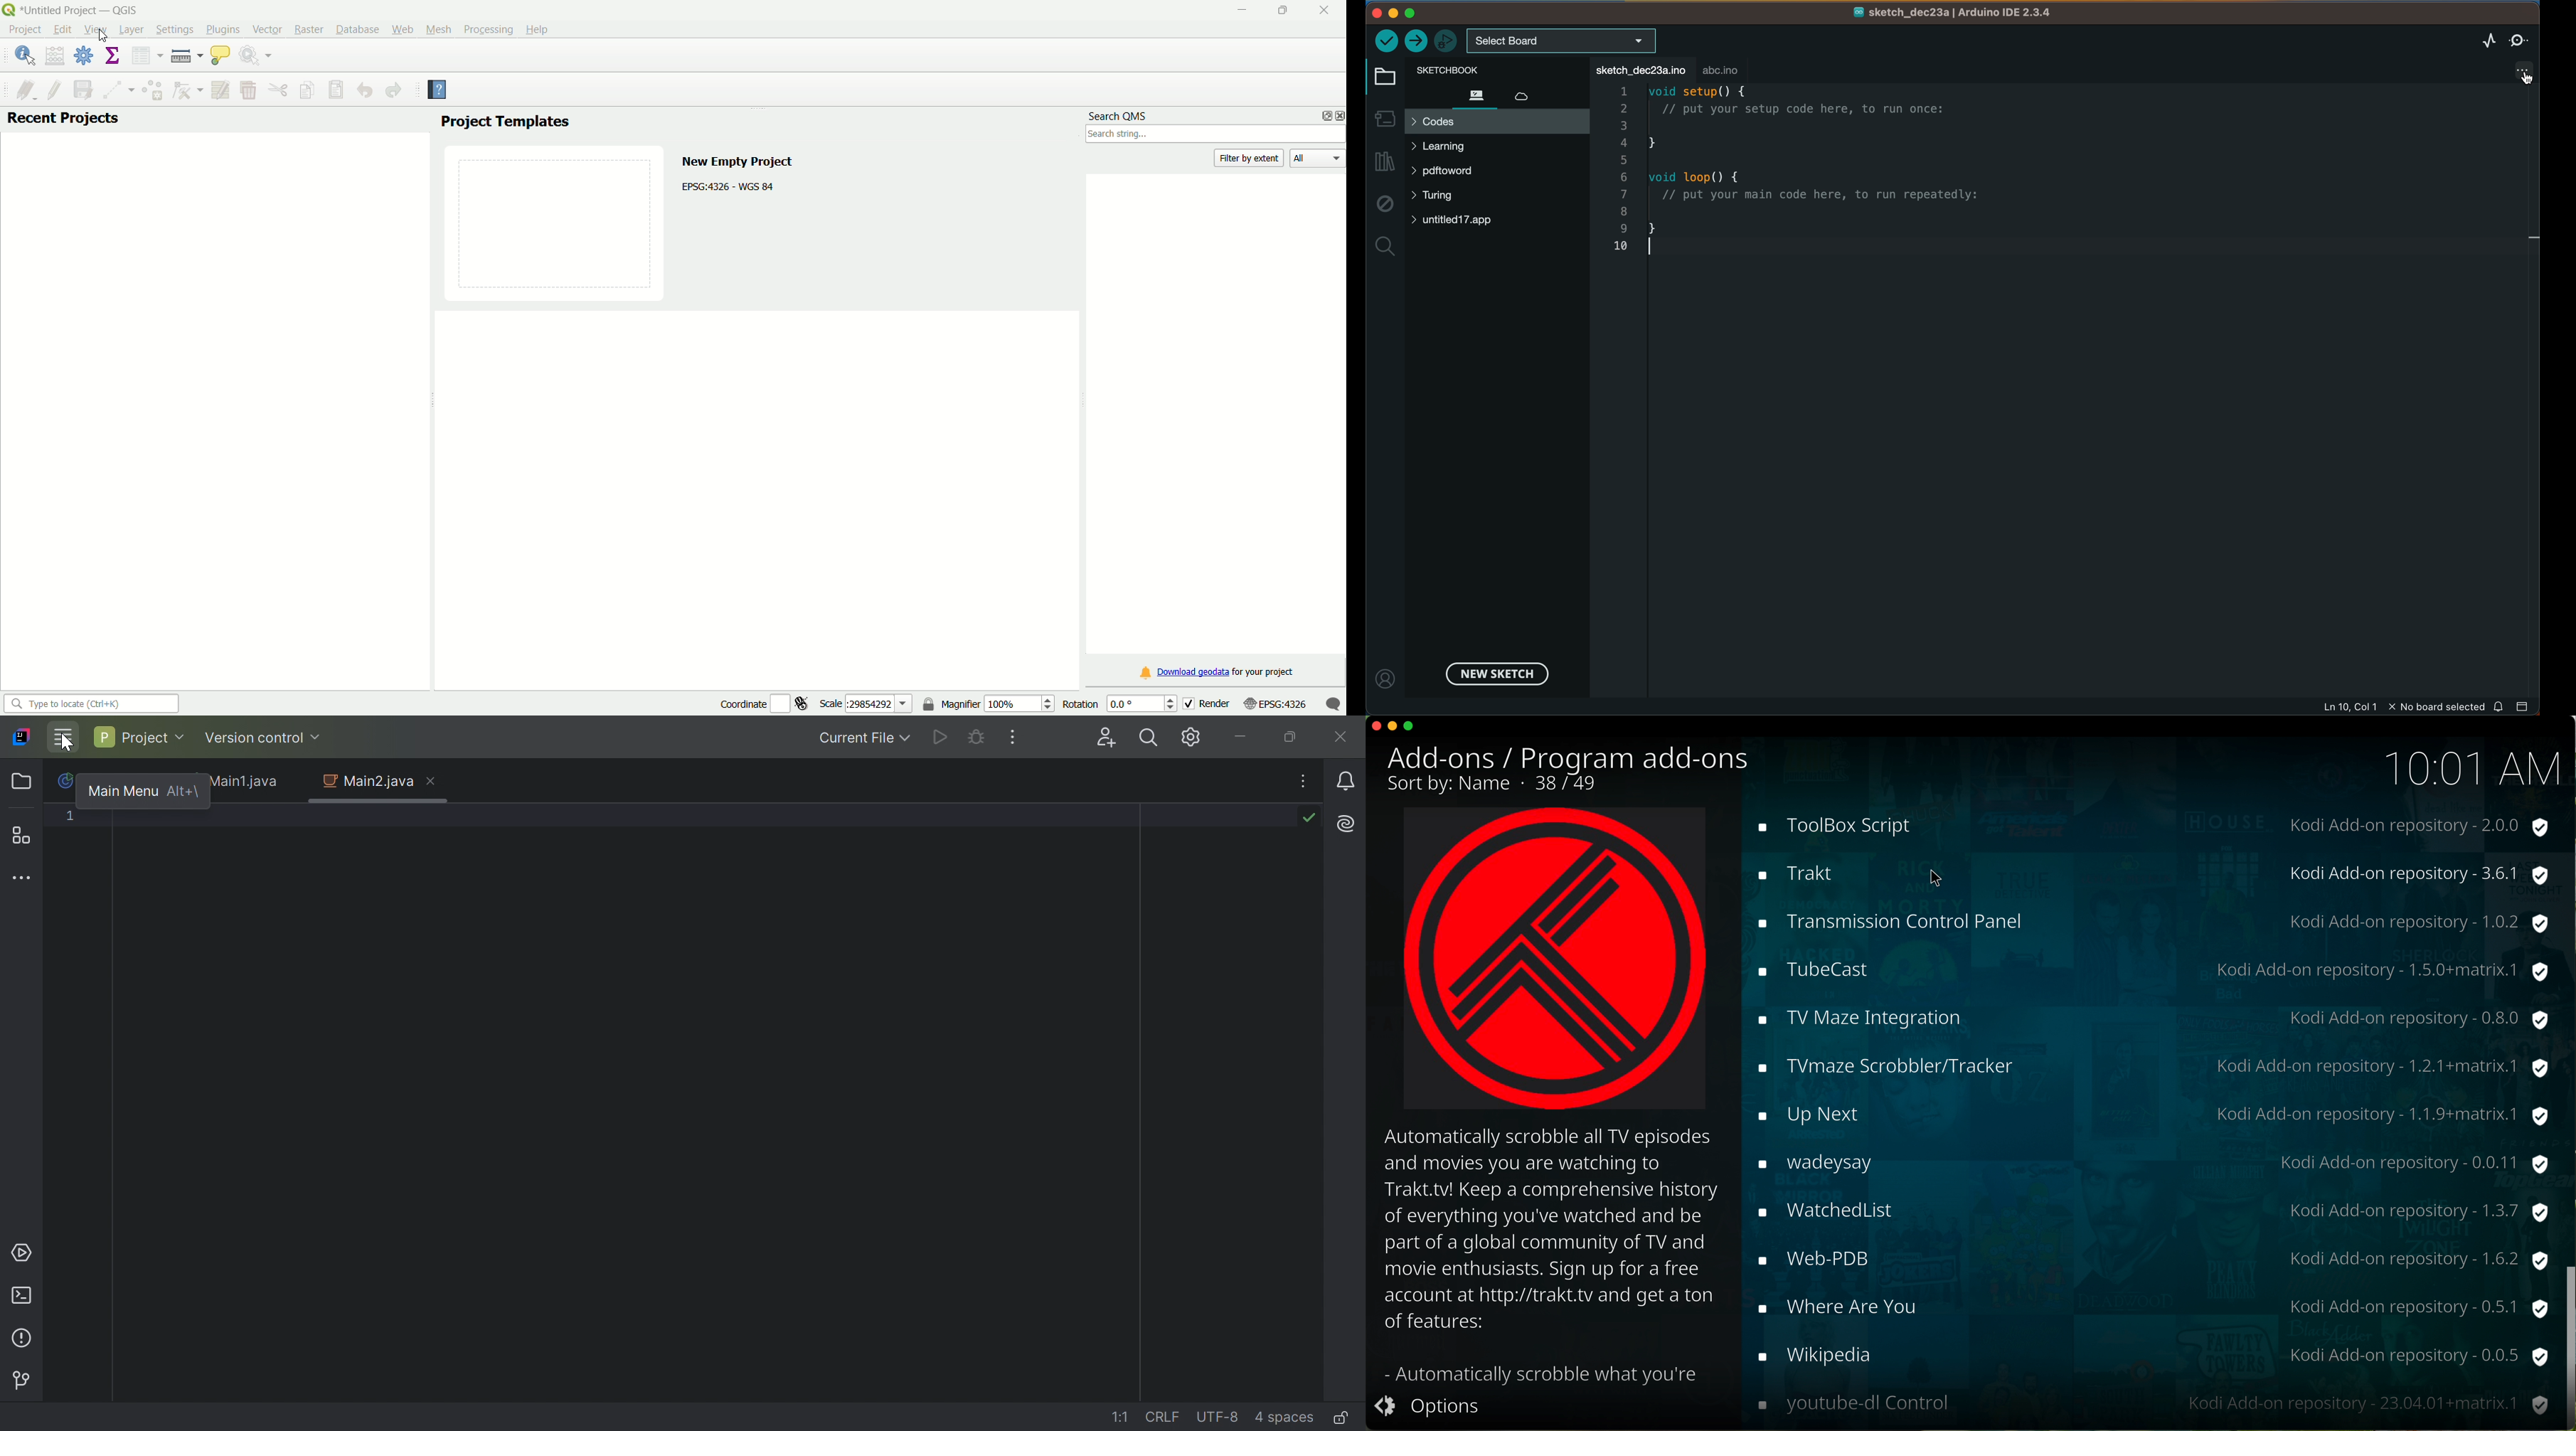 This screenshot has height=1456, width=2576. What do you see at coordinates (25, 55) in the screenshot?
I see `identify feature` at bounding box center [25, 55].